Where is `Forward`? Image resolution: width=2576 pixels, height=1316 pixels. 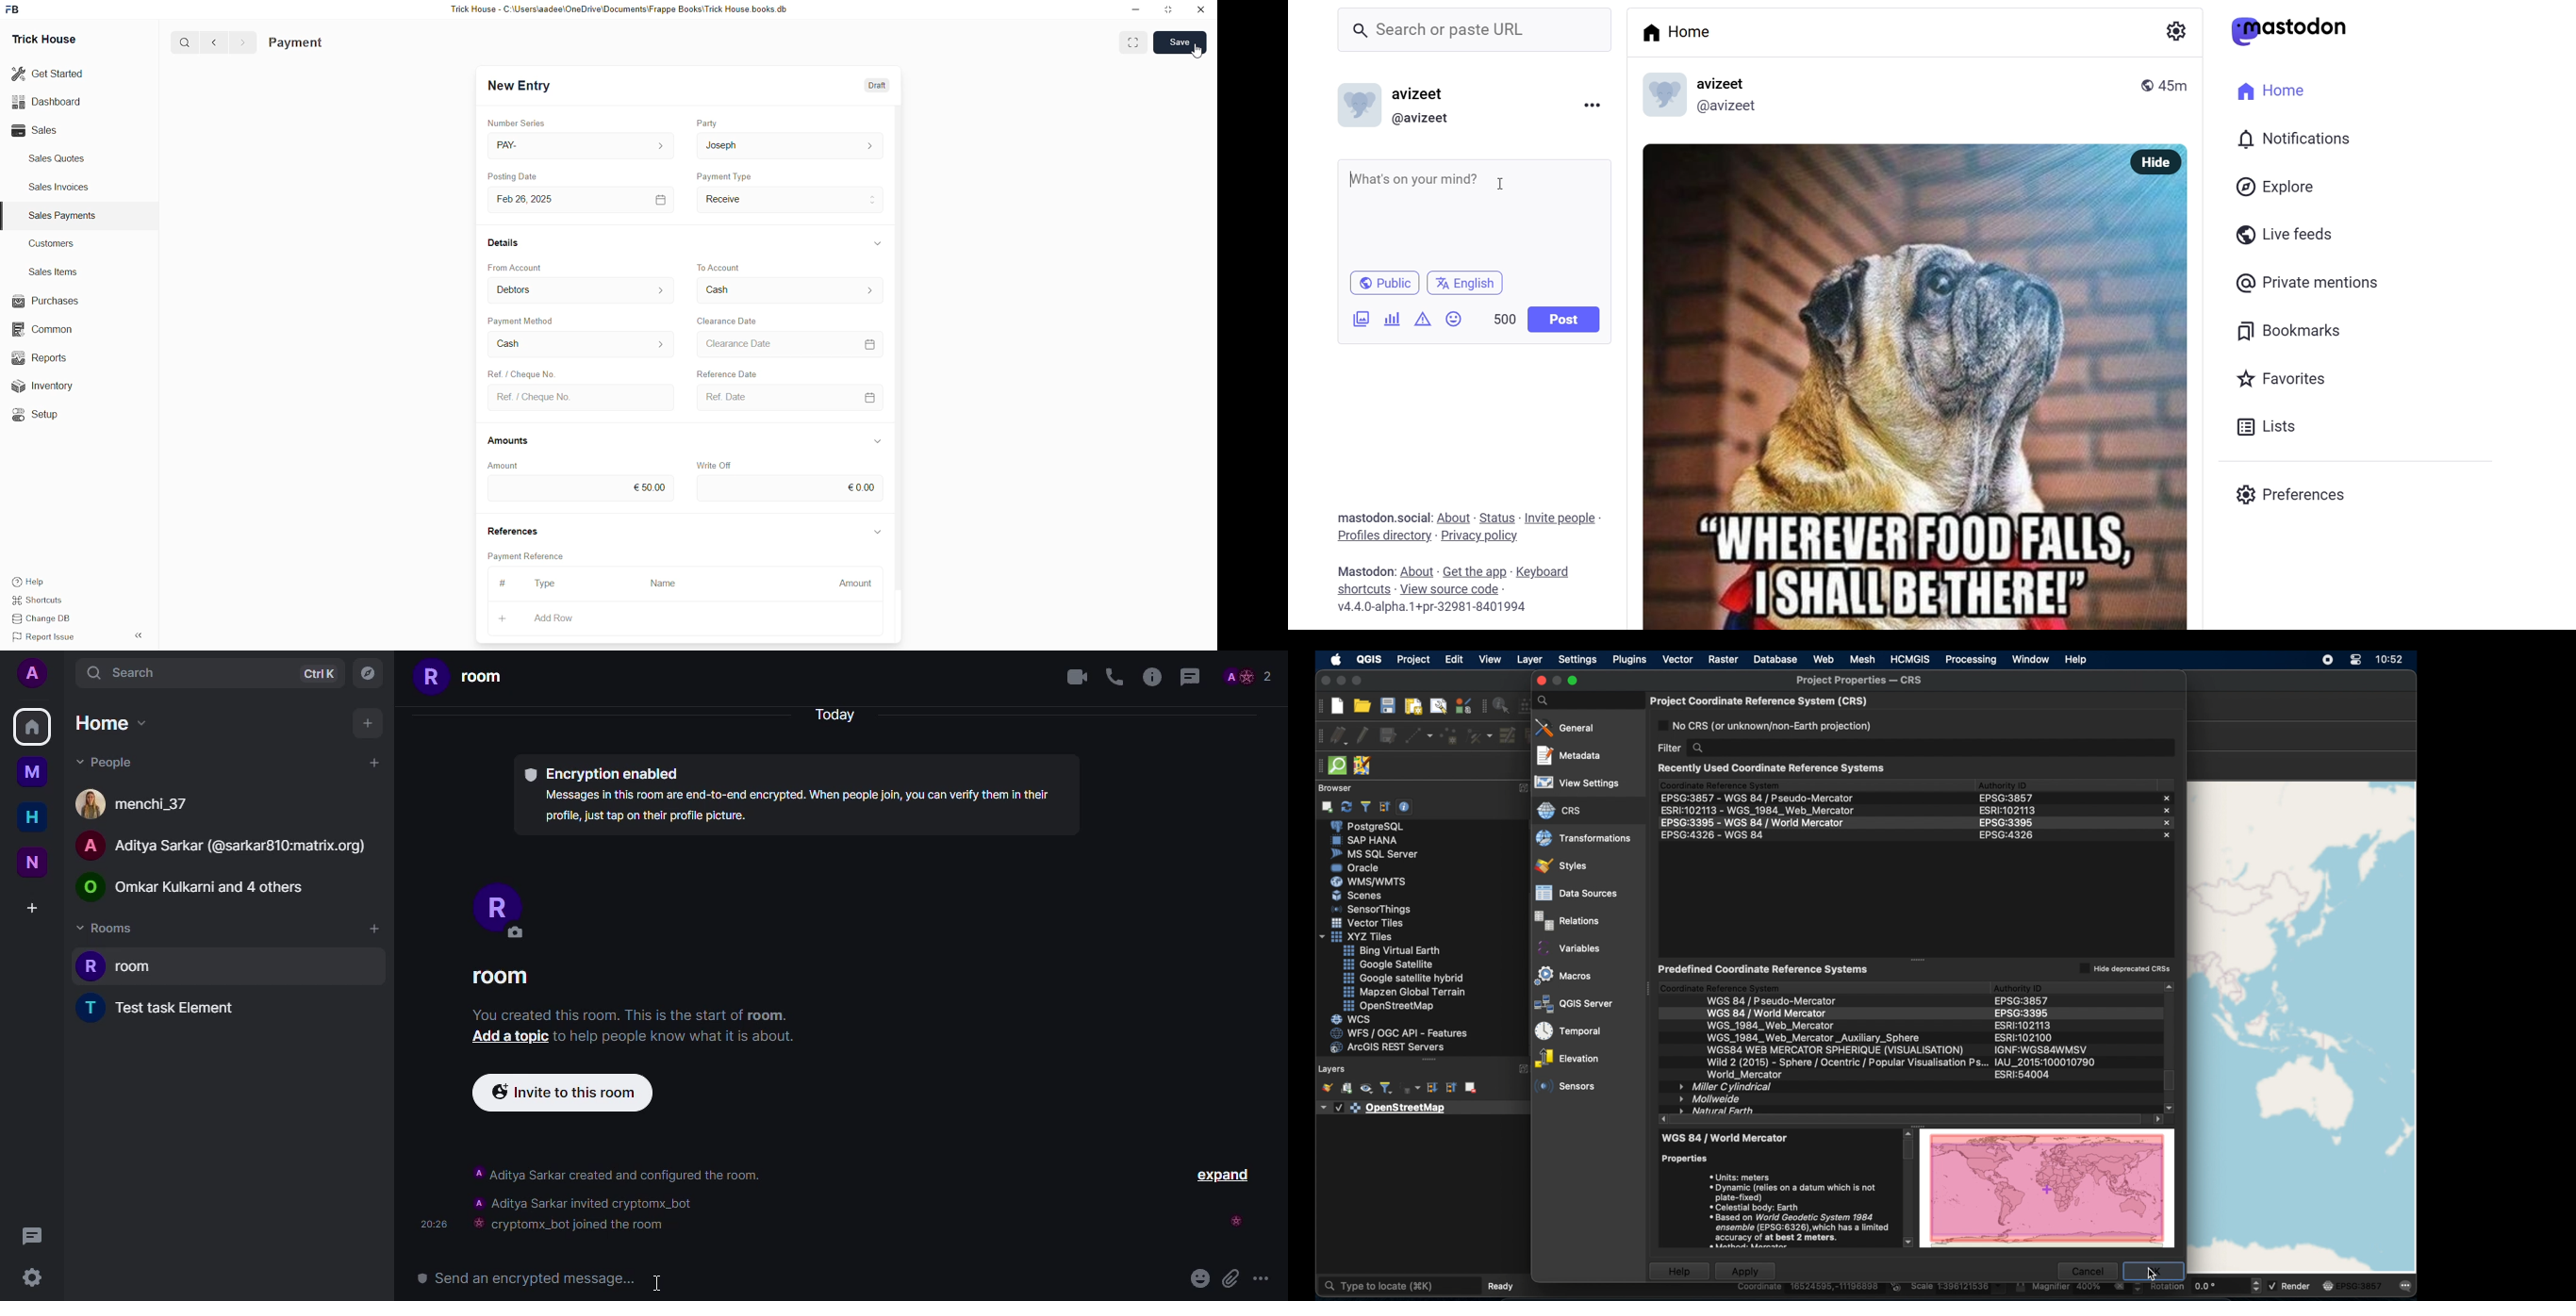
Forward is located at coordinates (243, 43).